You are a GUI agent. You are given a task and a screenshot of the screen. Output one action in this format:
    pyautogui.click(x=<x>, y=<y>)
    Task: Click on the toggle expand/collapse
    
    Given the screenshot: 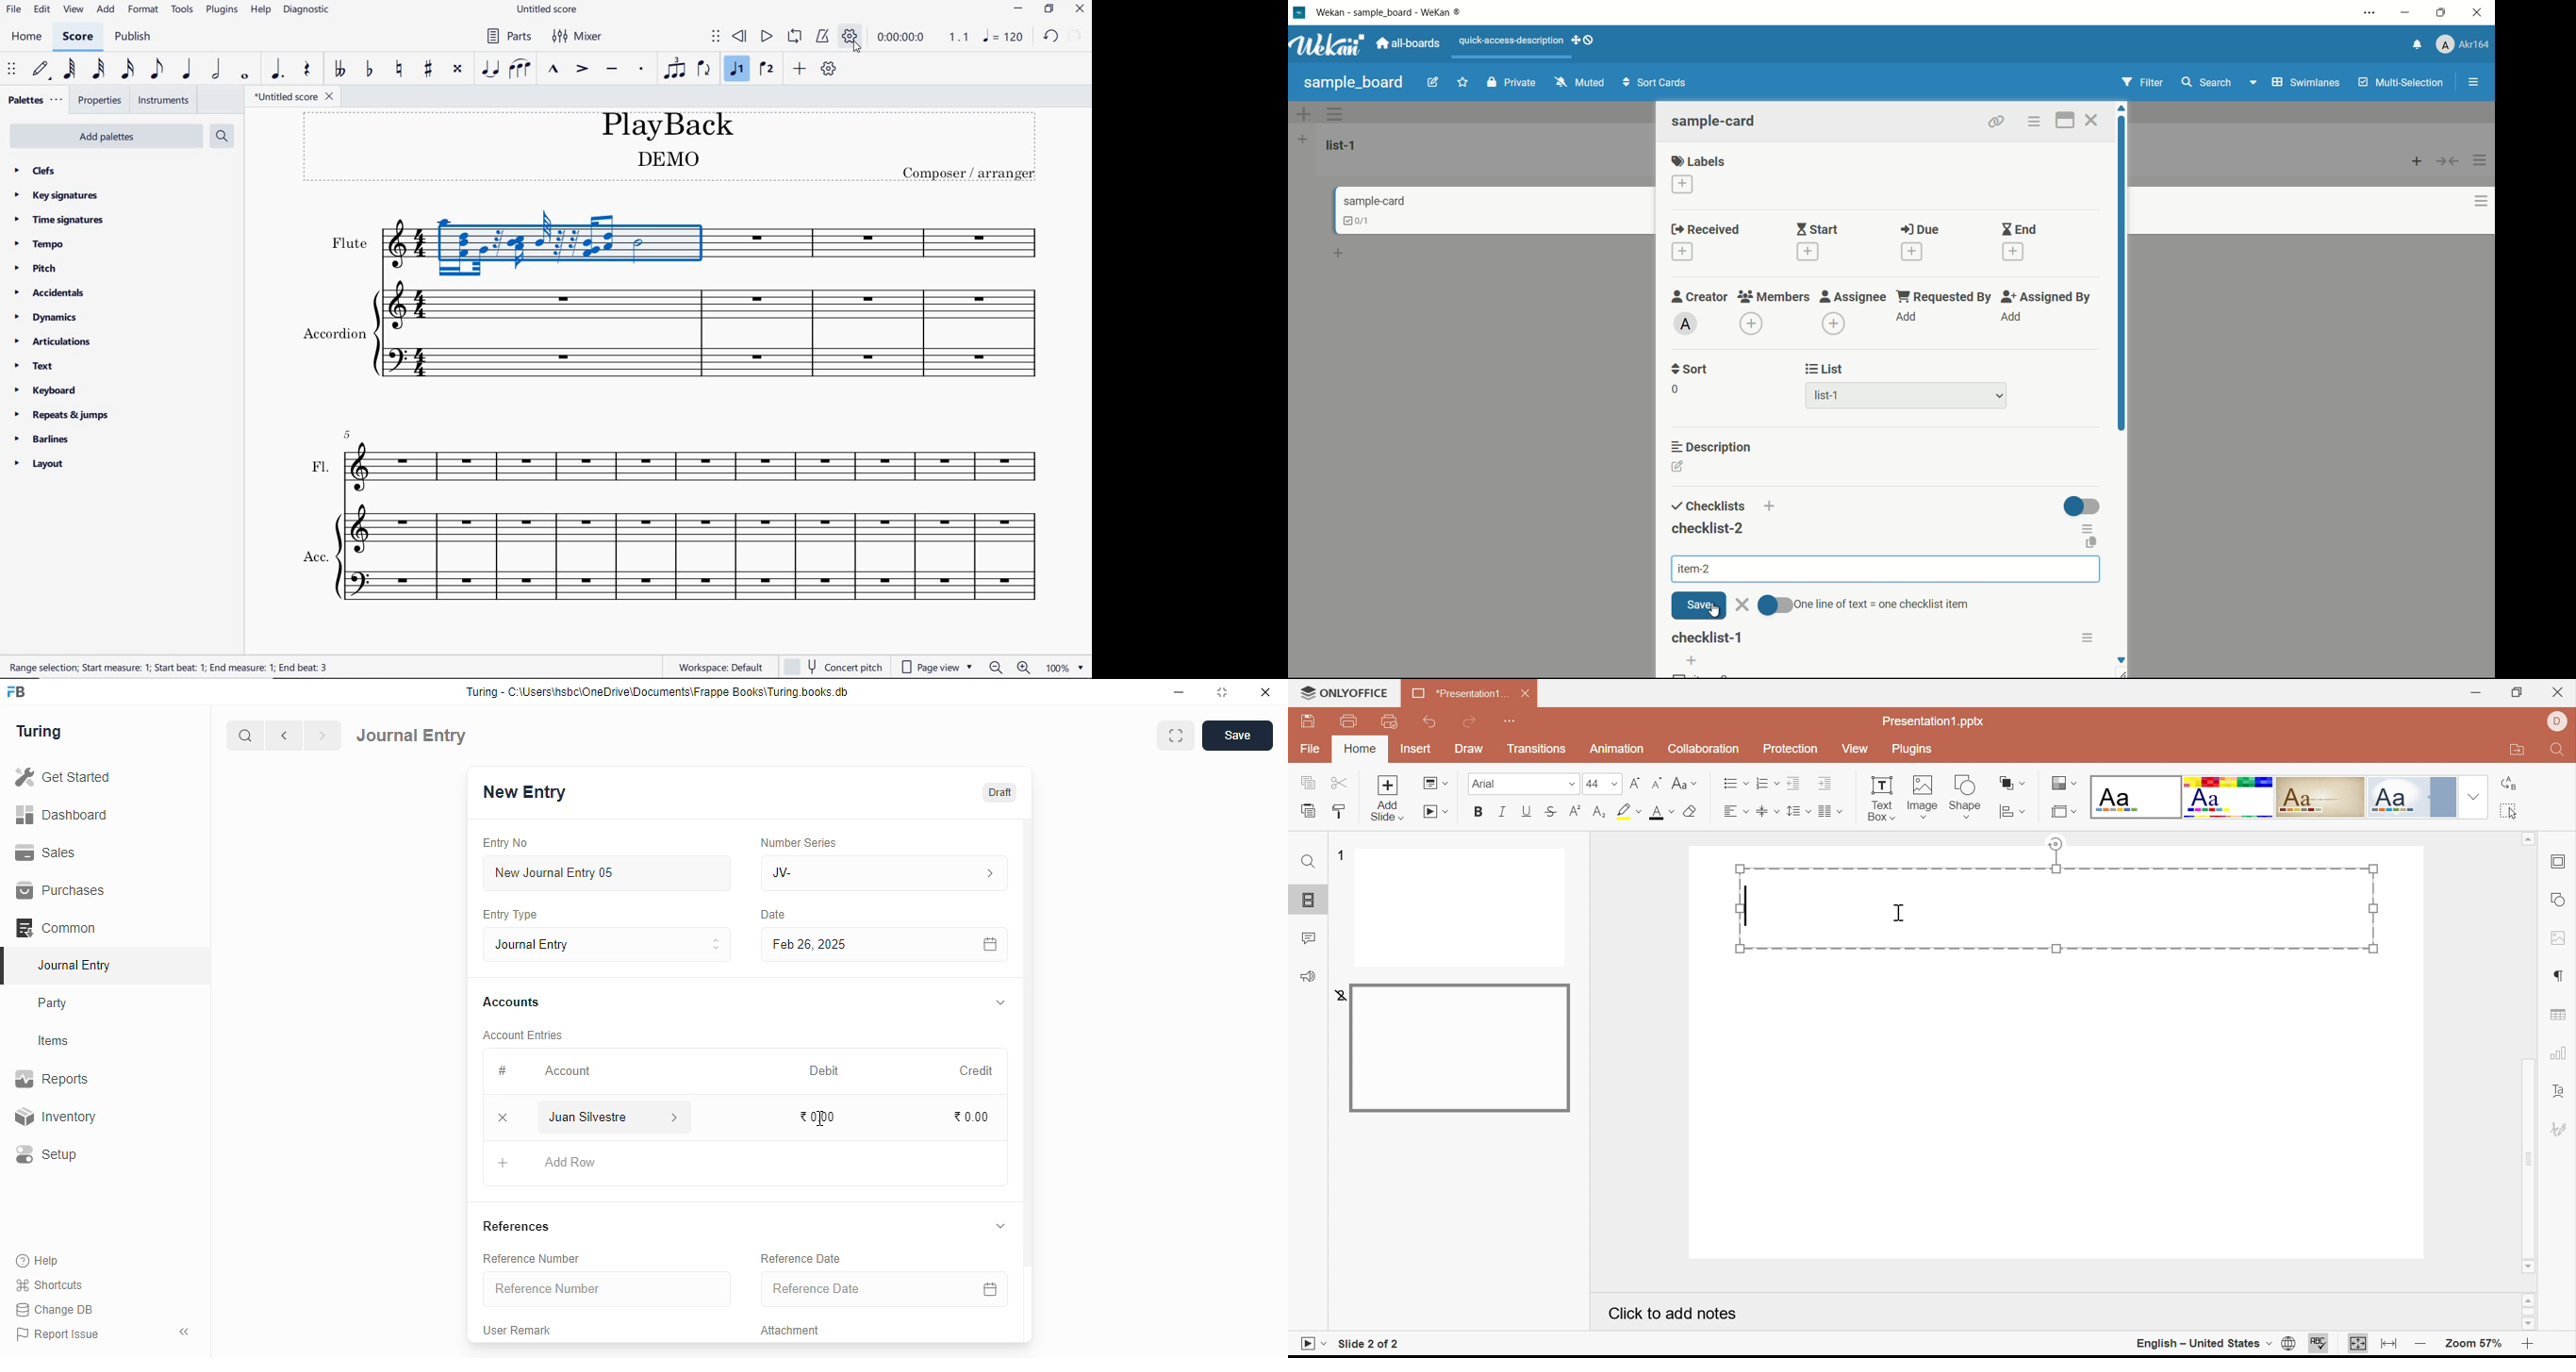 What is the action you would take?
    pyautogui.click(x=1001, y=1003)
    